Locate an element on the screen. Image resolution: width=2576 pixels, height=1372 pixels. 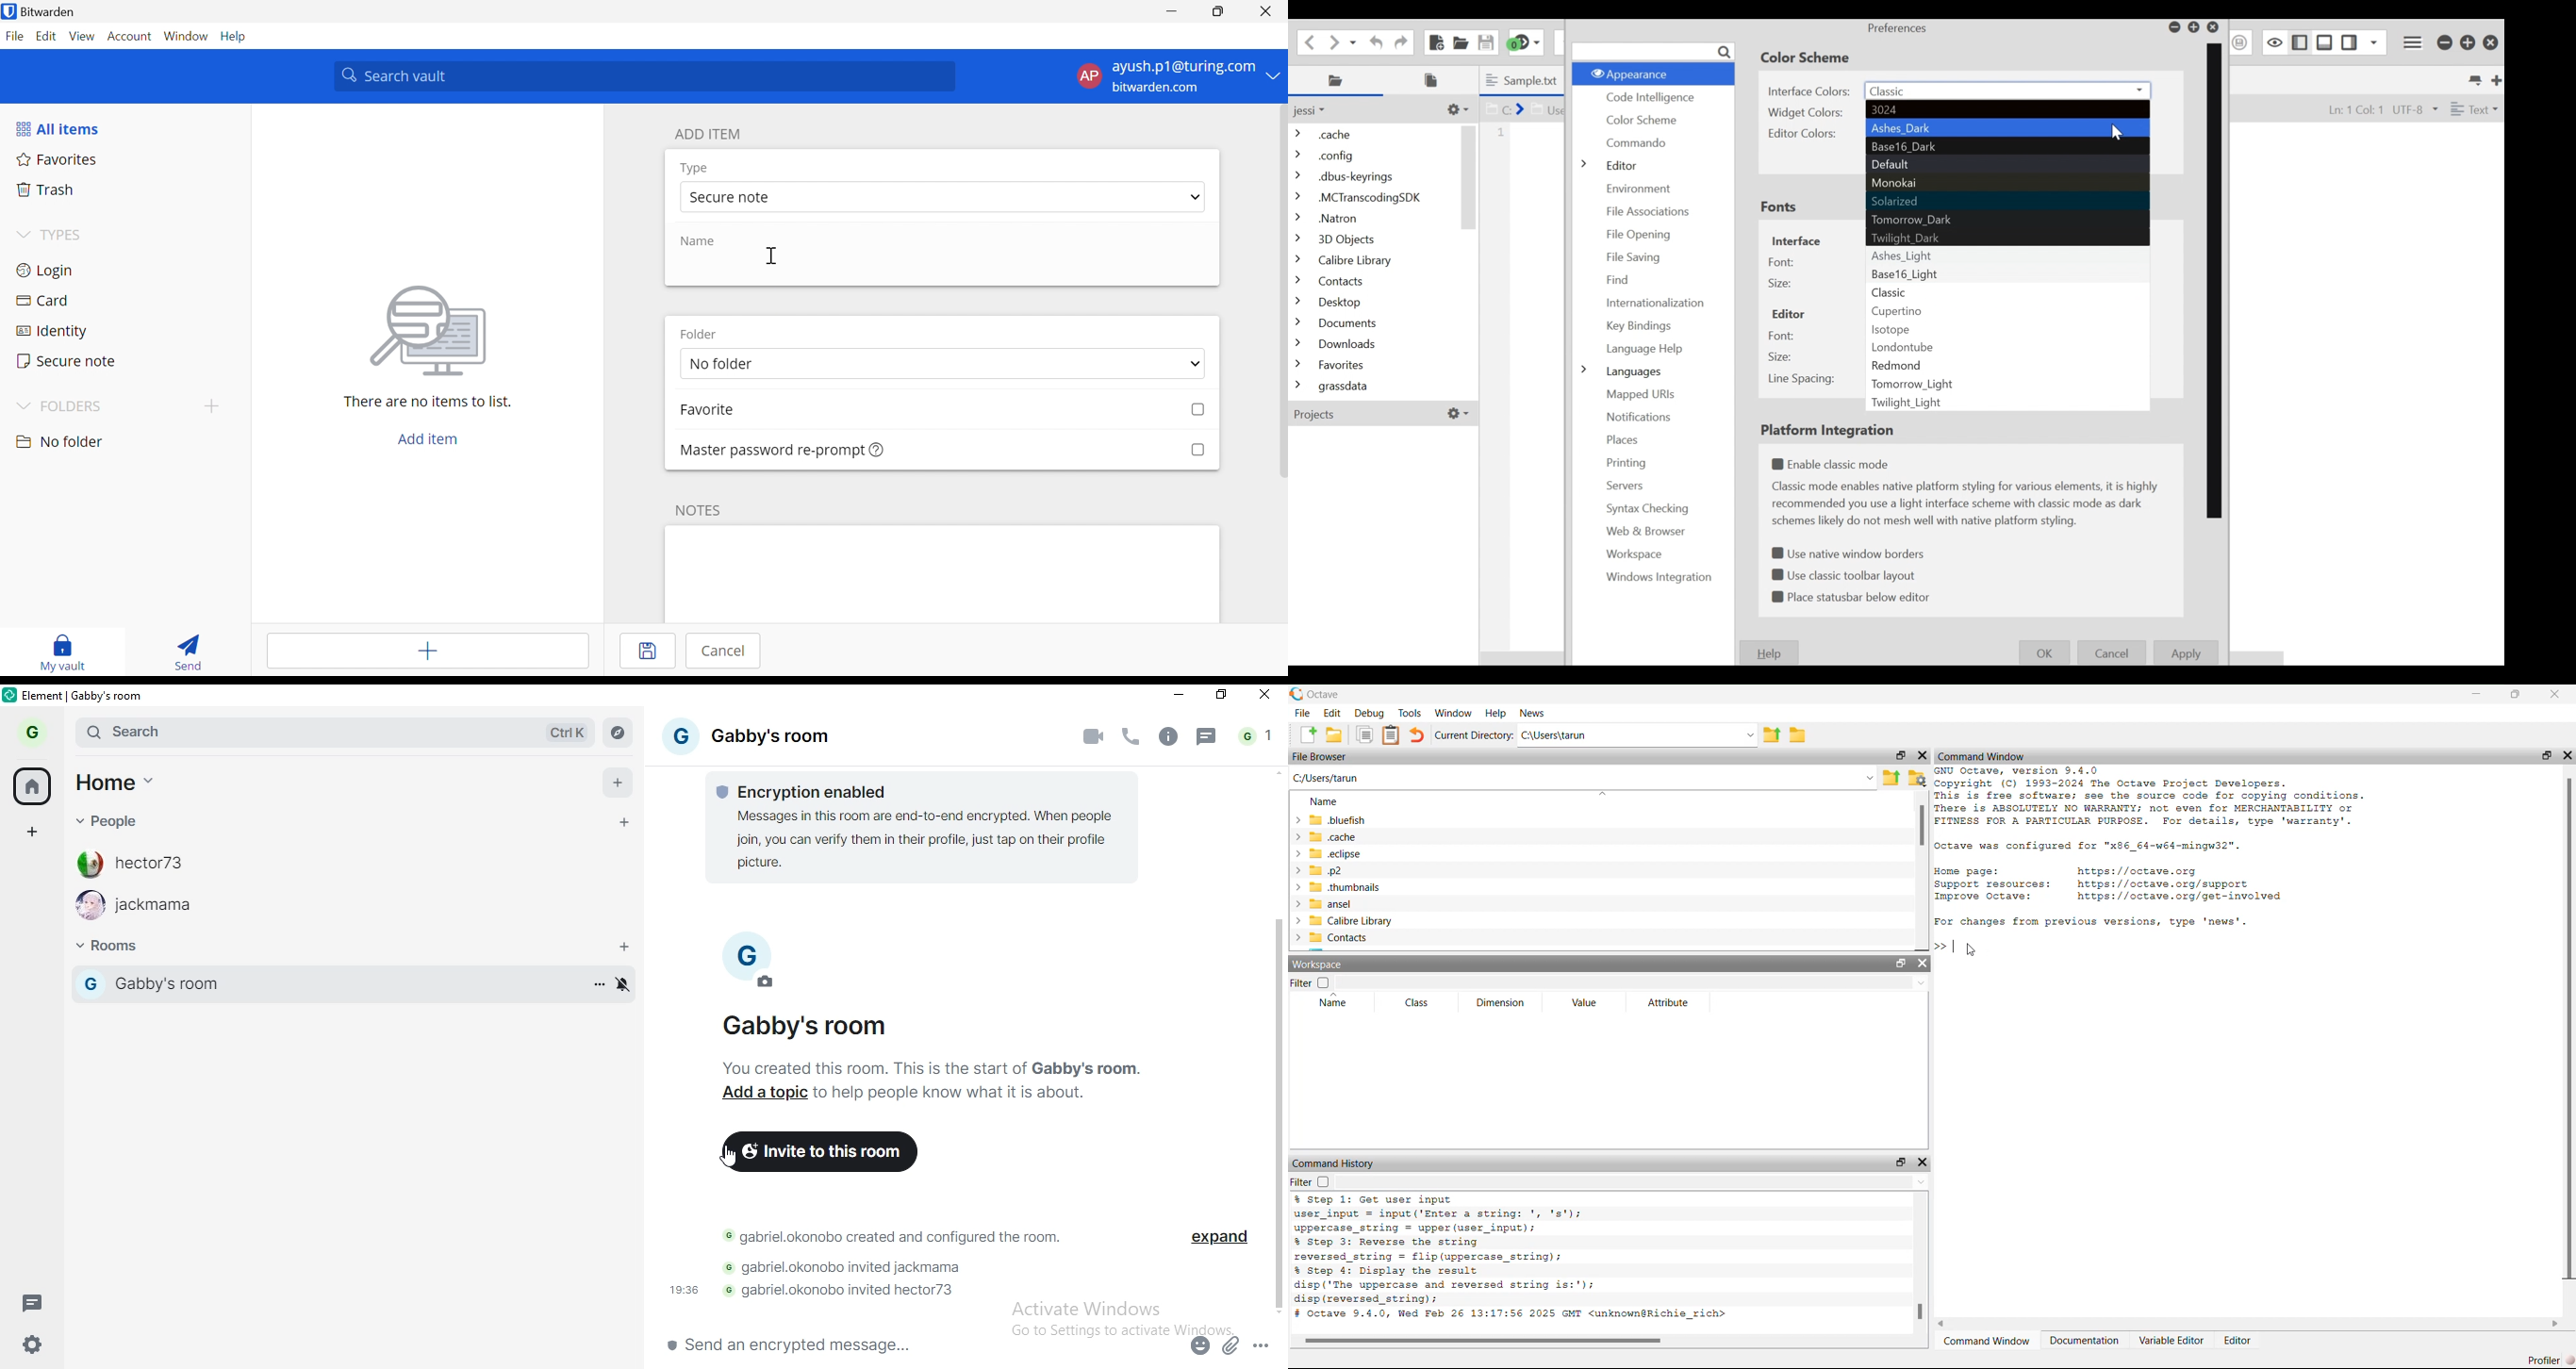
profile is located at coordinates (89, 865).